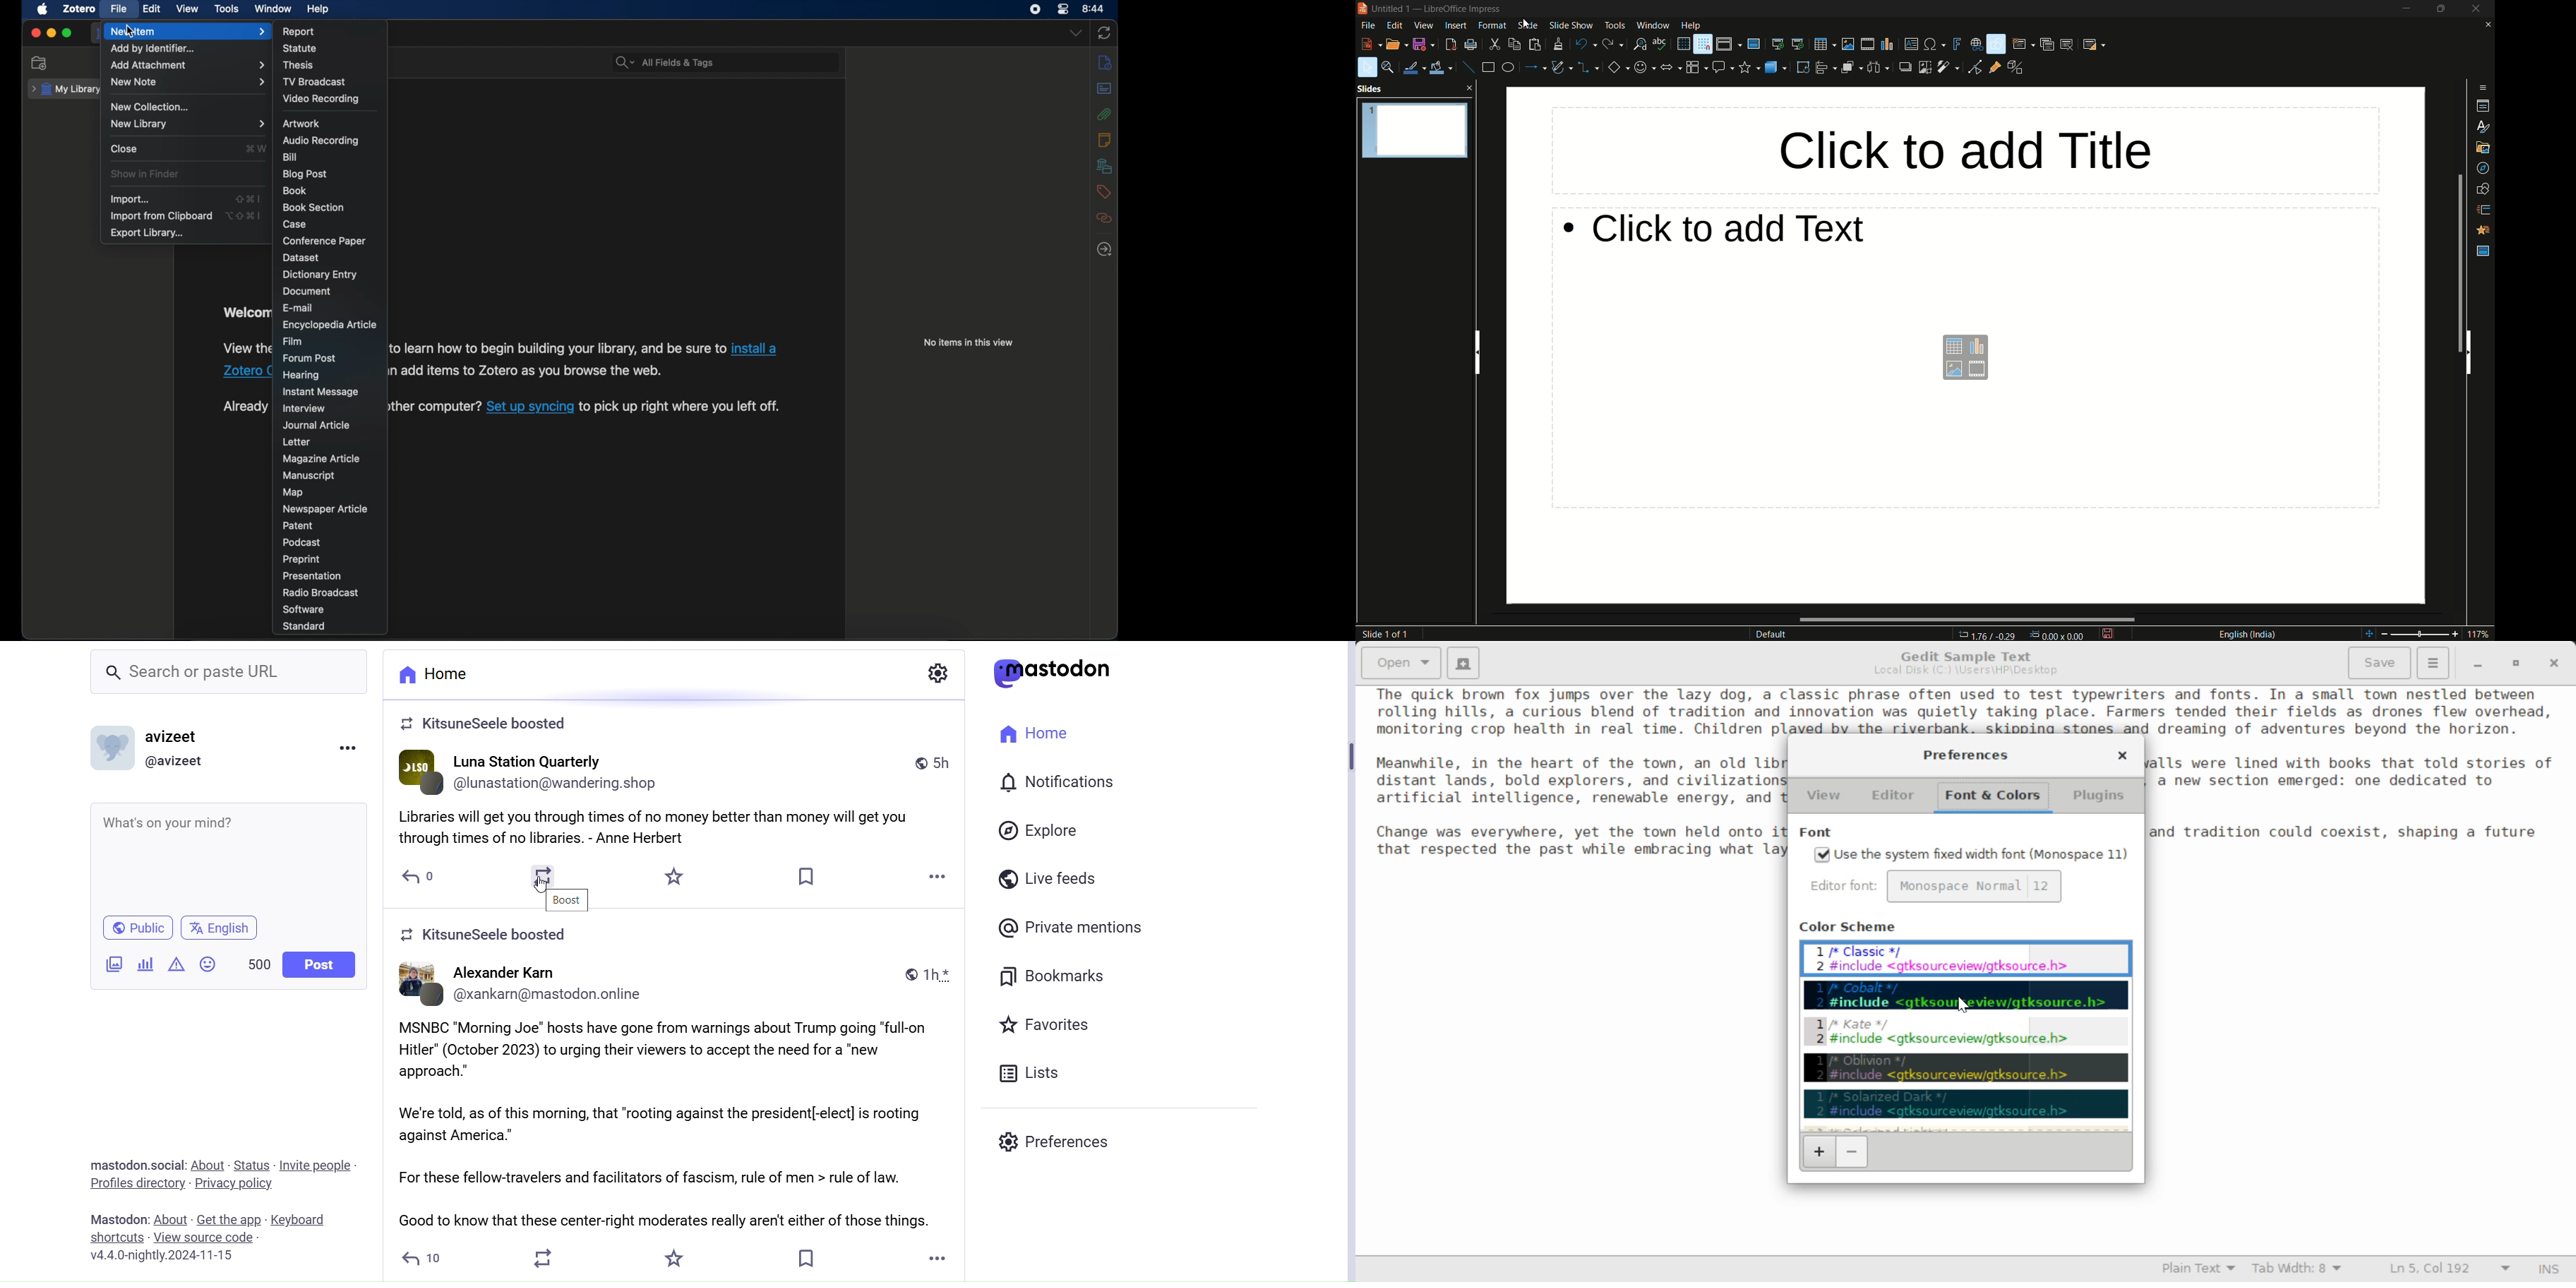  What do you see at coordinates (1414, 69) in the screenshot?
I see `line color` at bounding box center [1414, 69].